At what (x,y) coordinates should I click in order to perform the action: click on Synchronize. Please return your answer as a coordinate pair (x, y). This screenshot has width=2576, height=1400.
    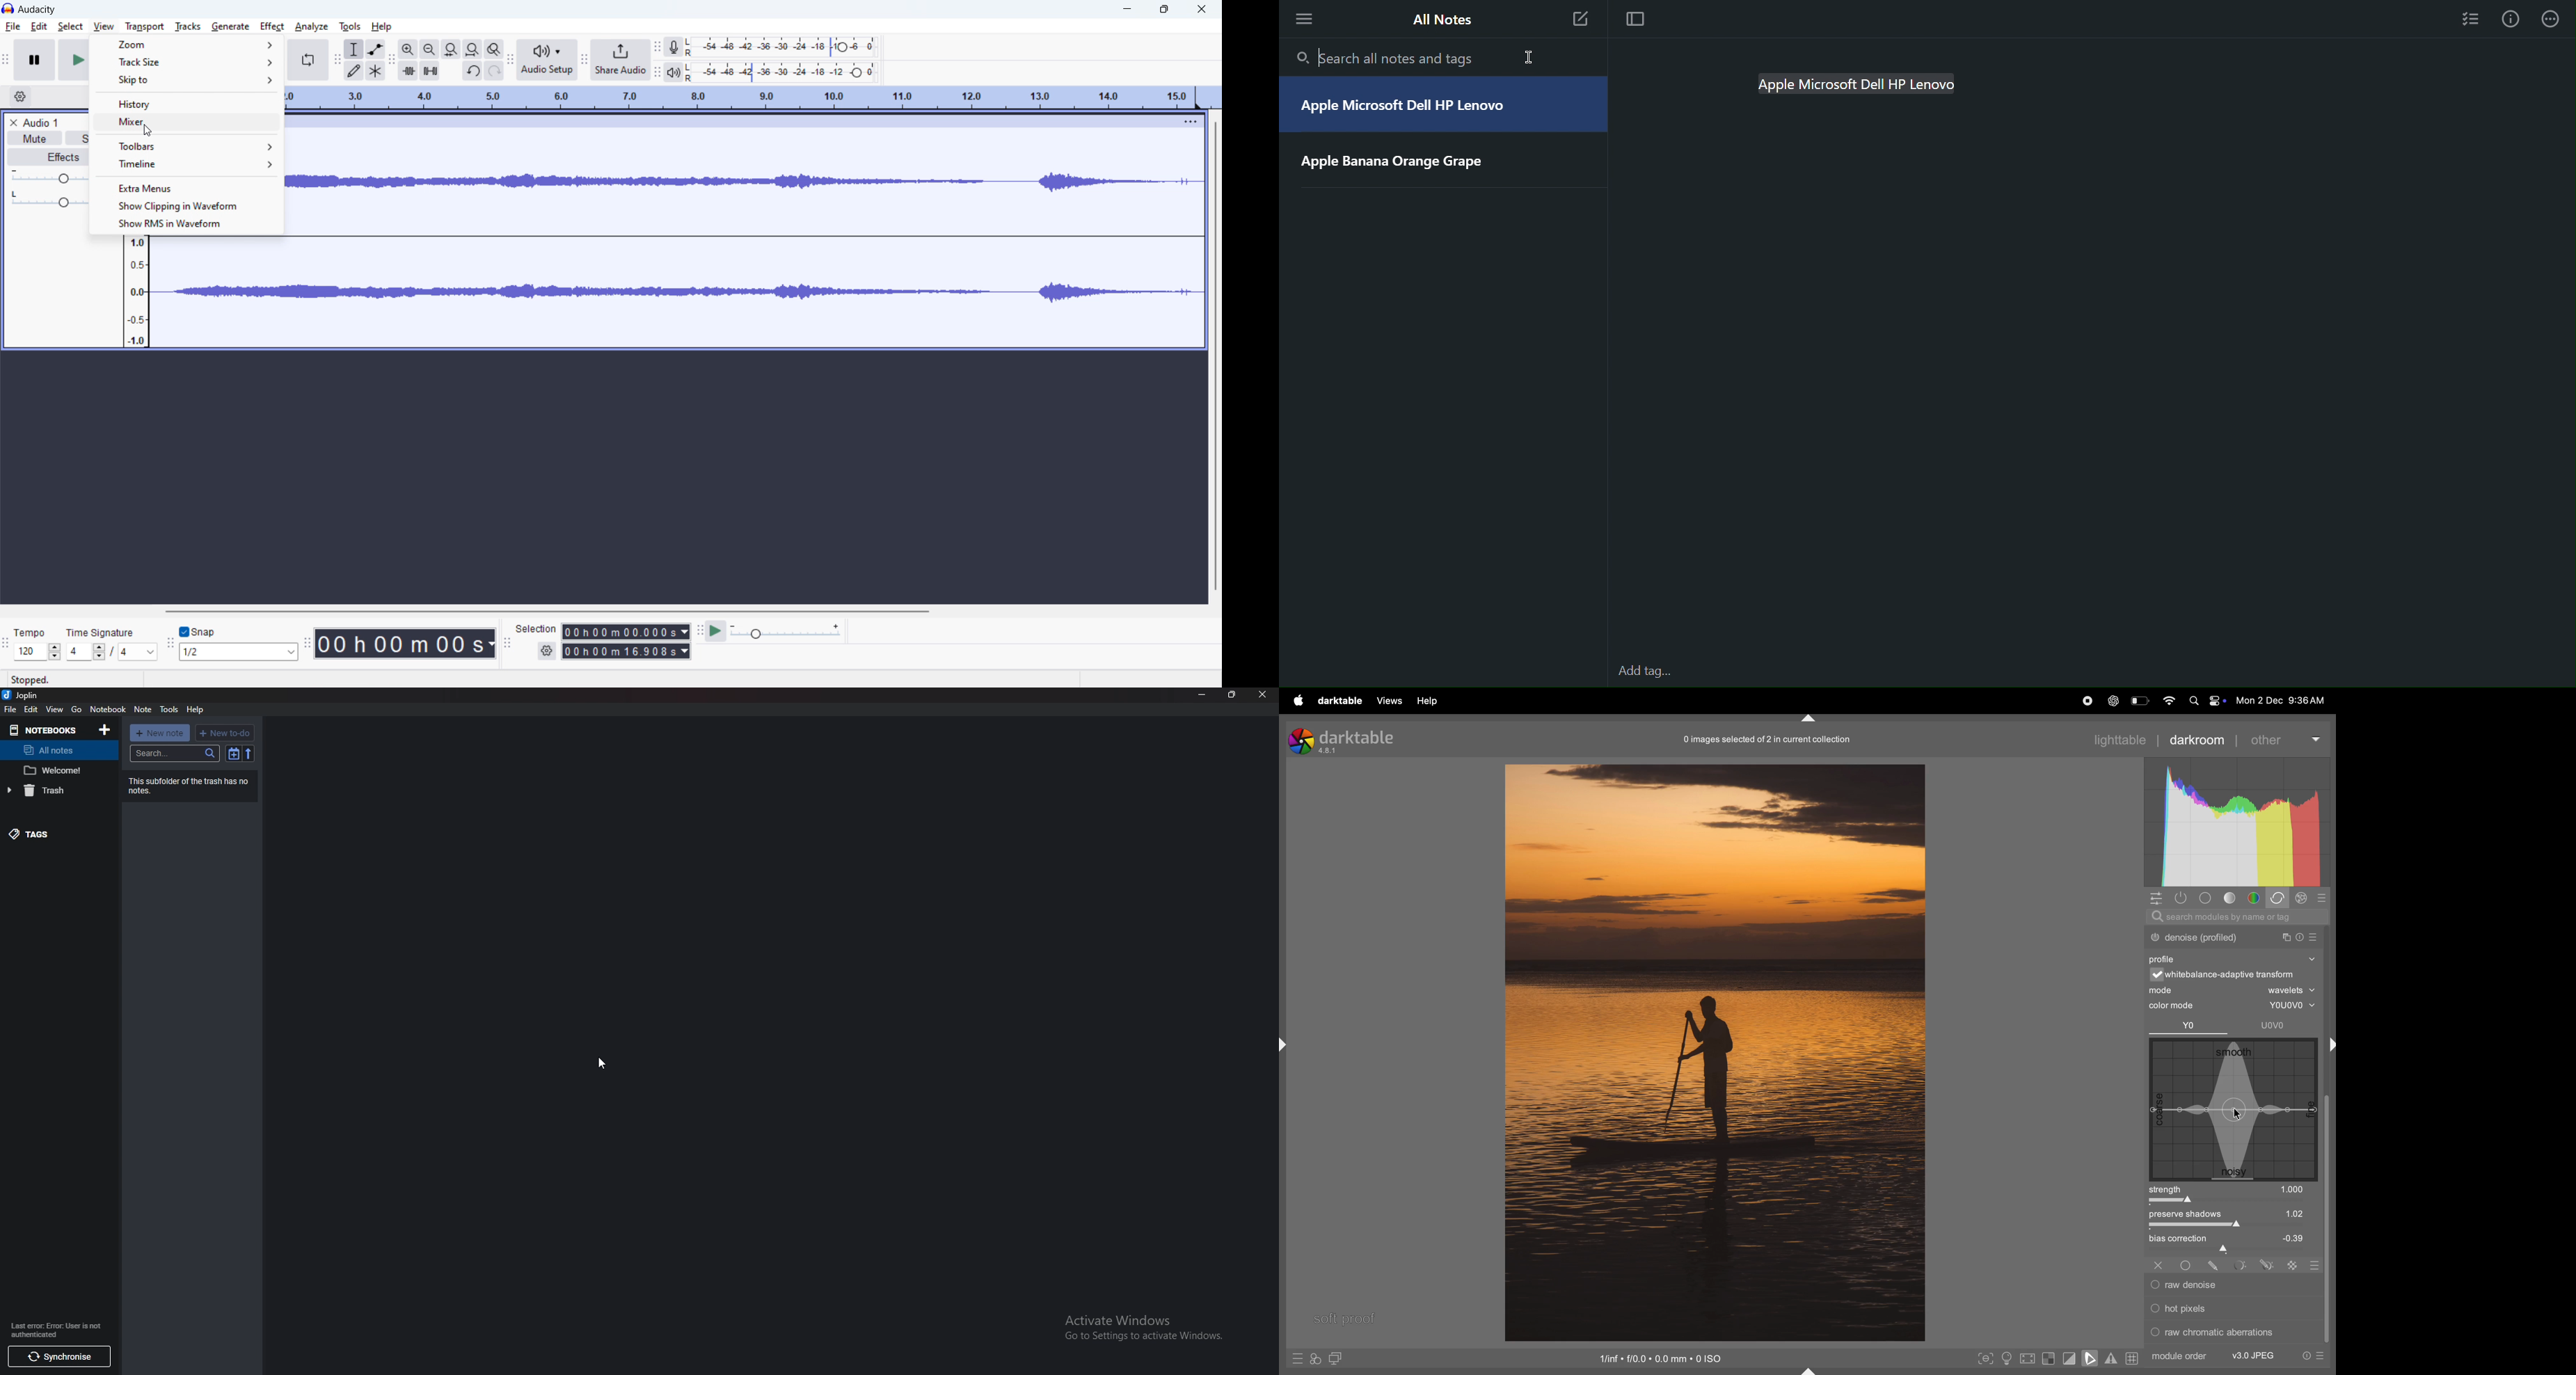
    Looking at the image, I should click on (61, 1358).